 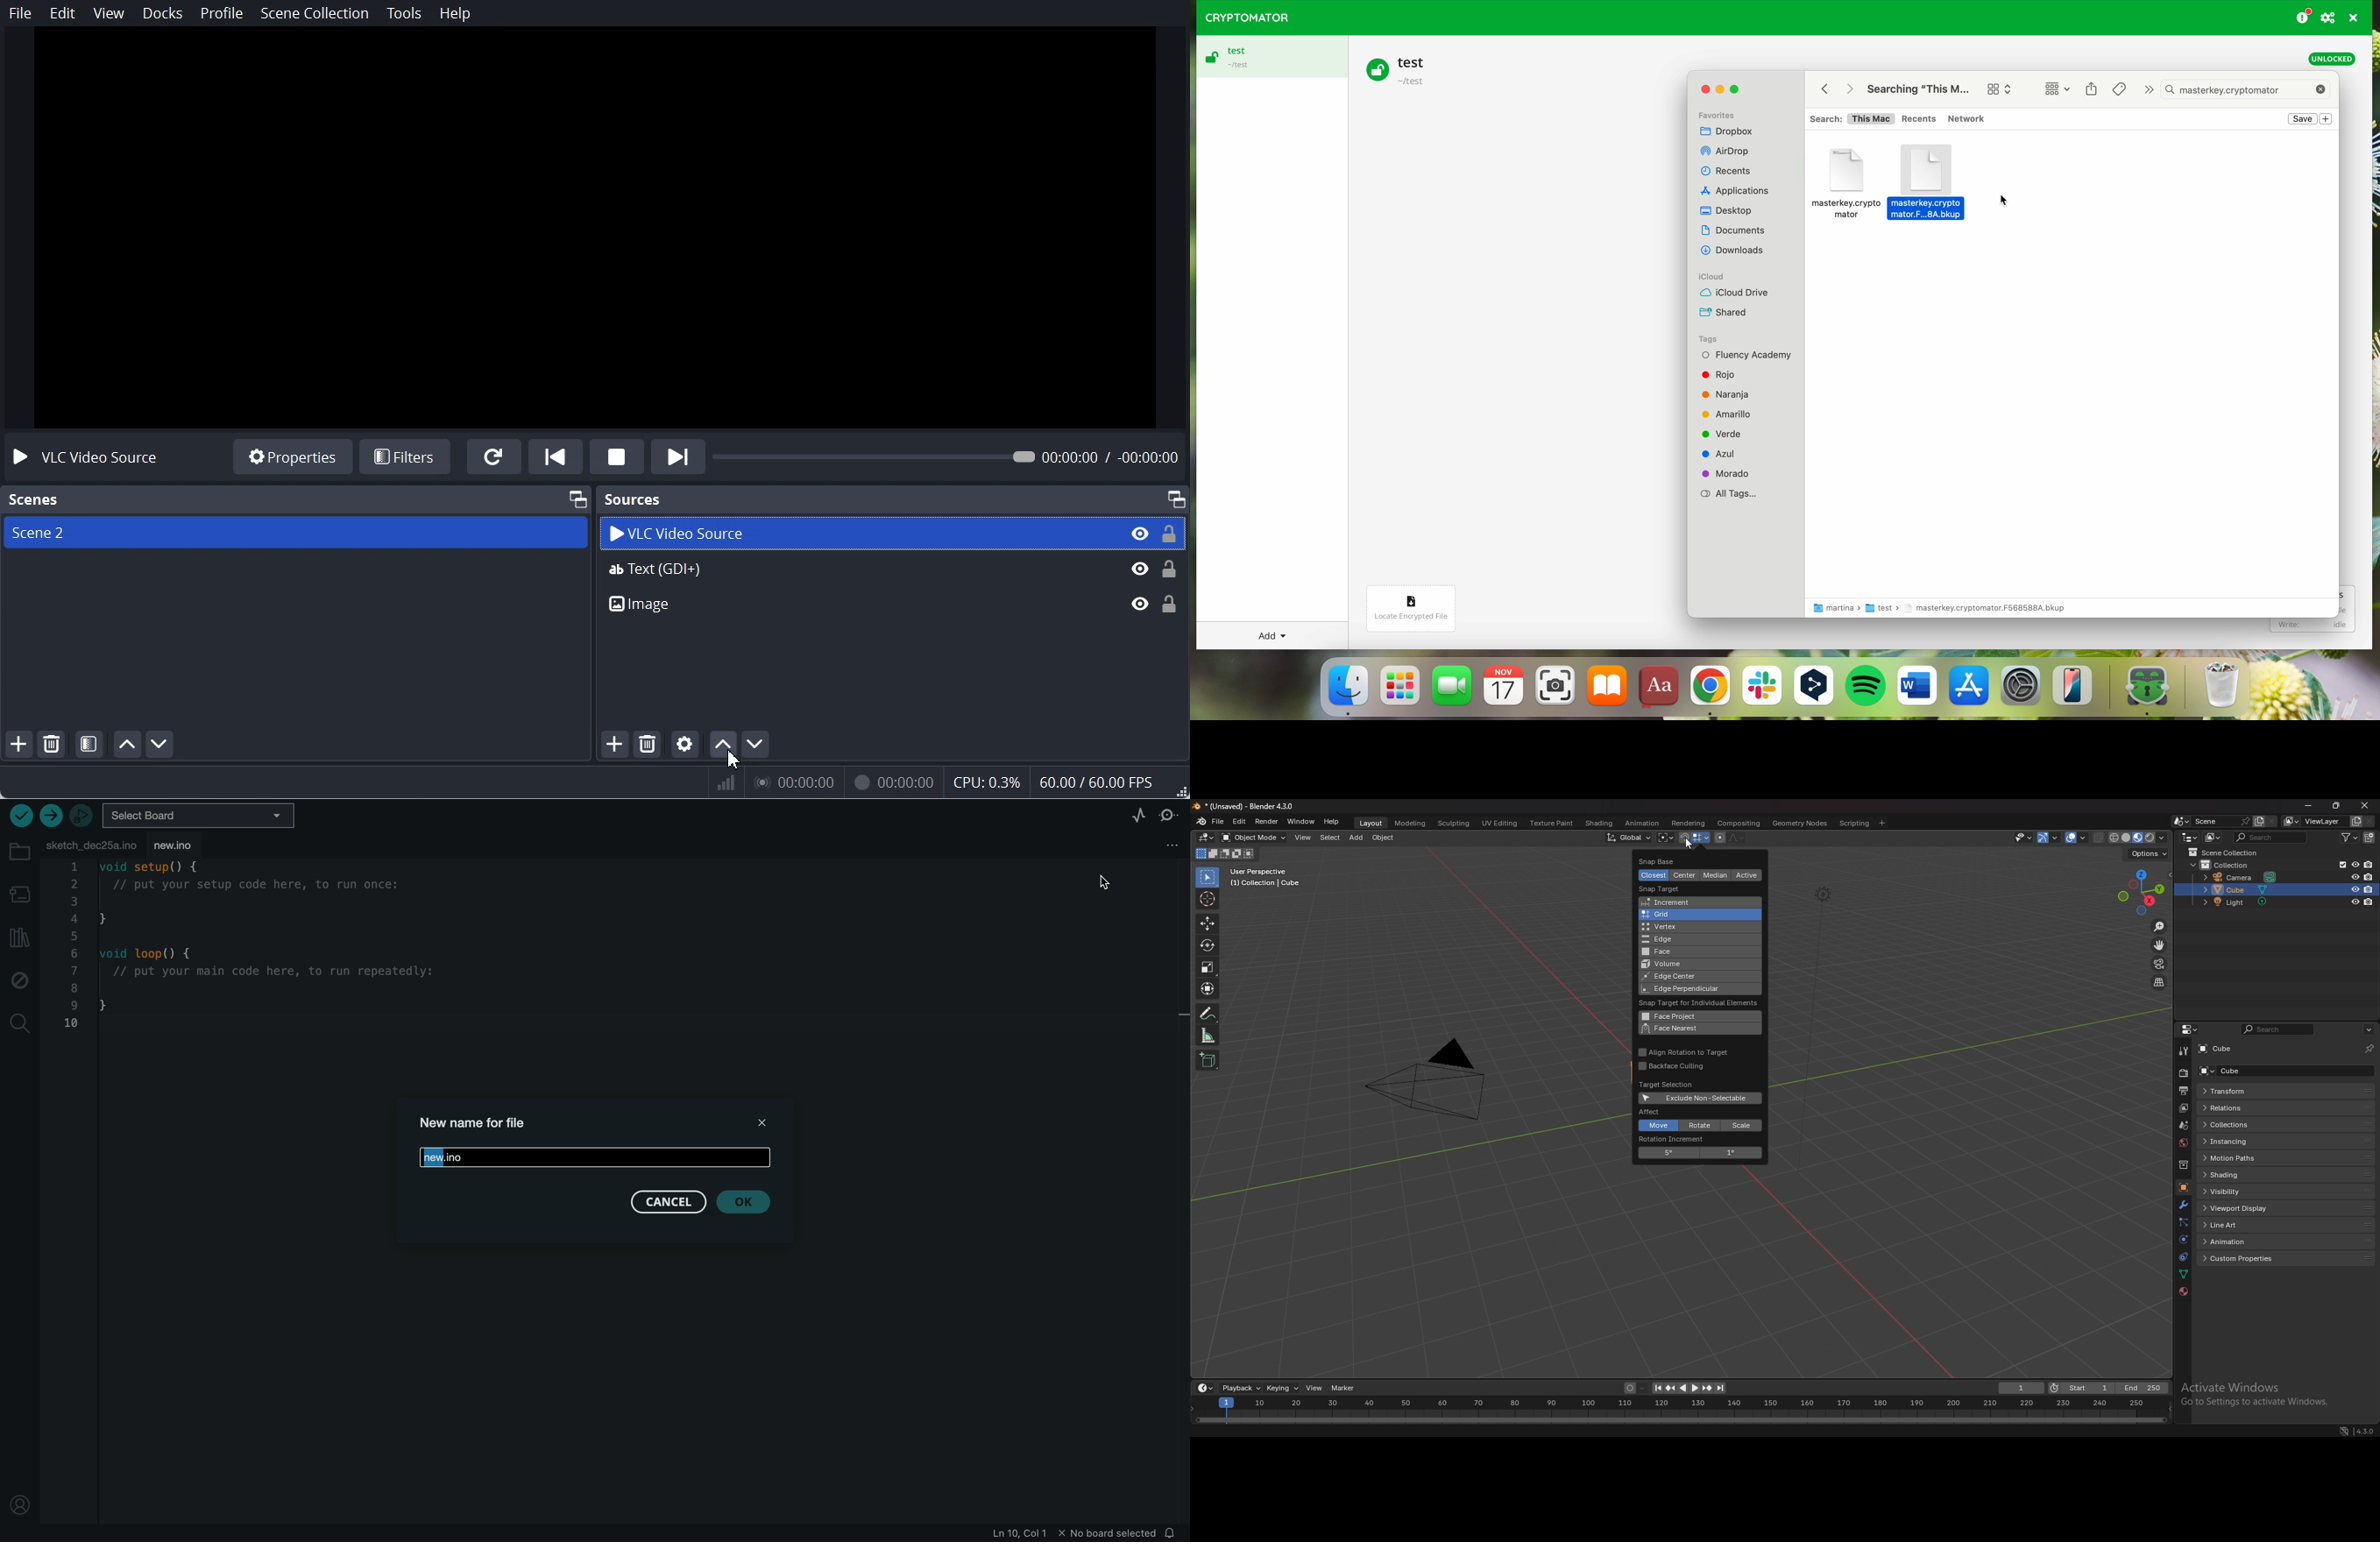 What do you see at coordinates (2221, 821) in the screenshot?
I see `scene` at bounding box center [2221, 821].